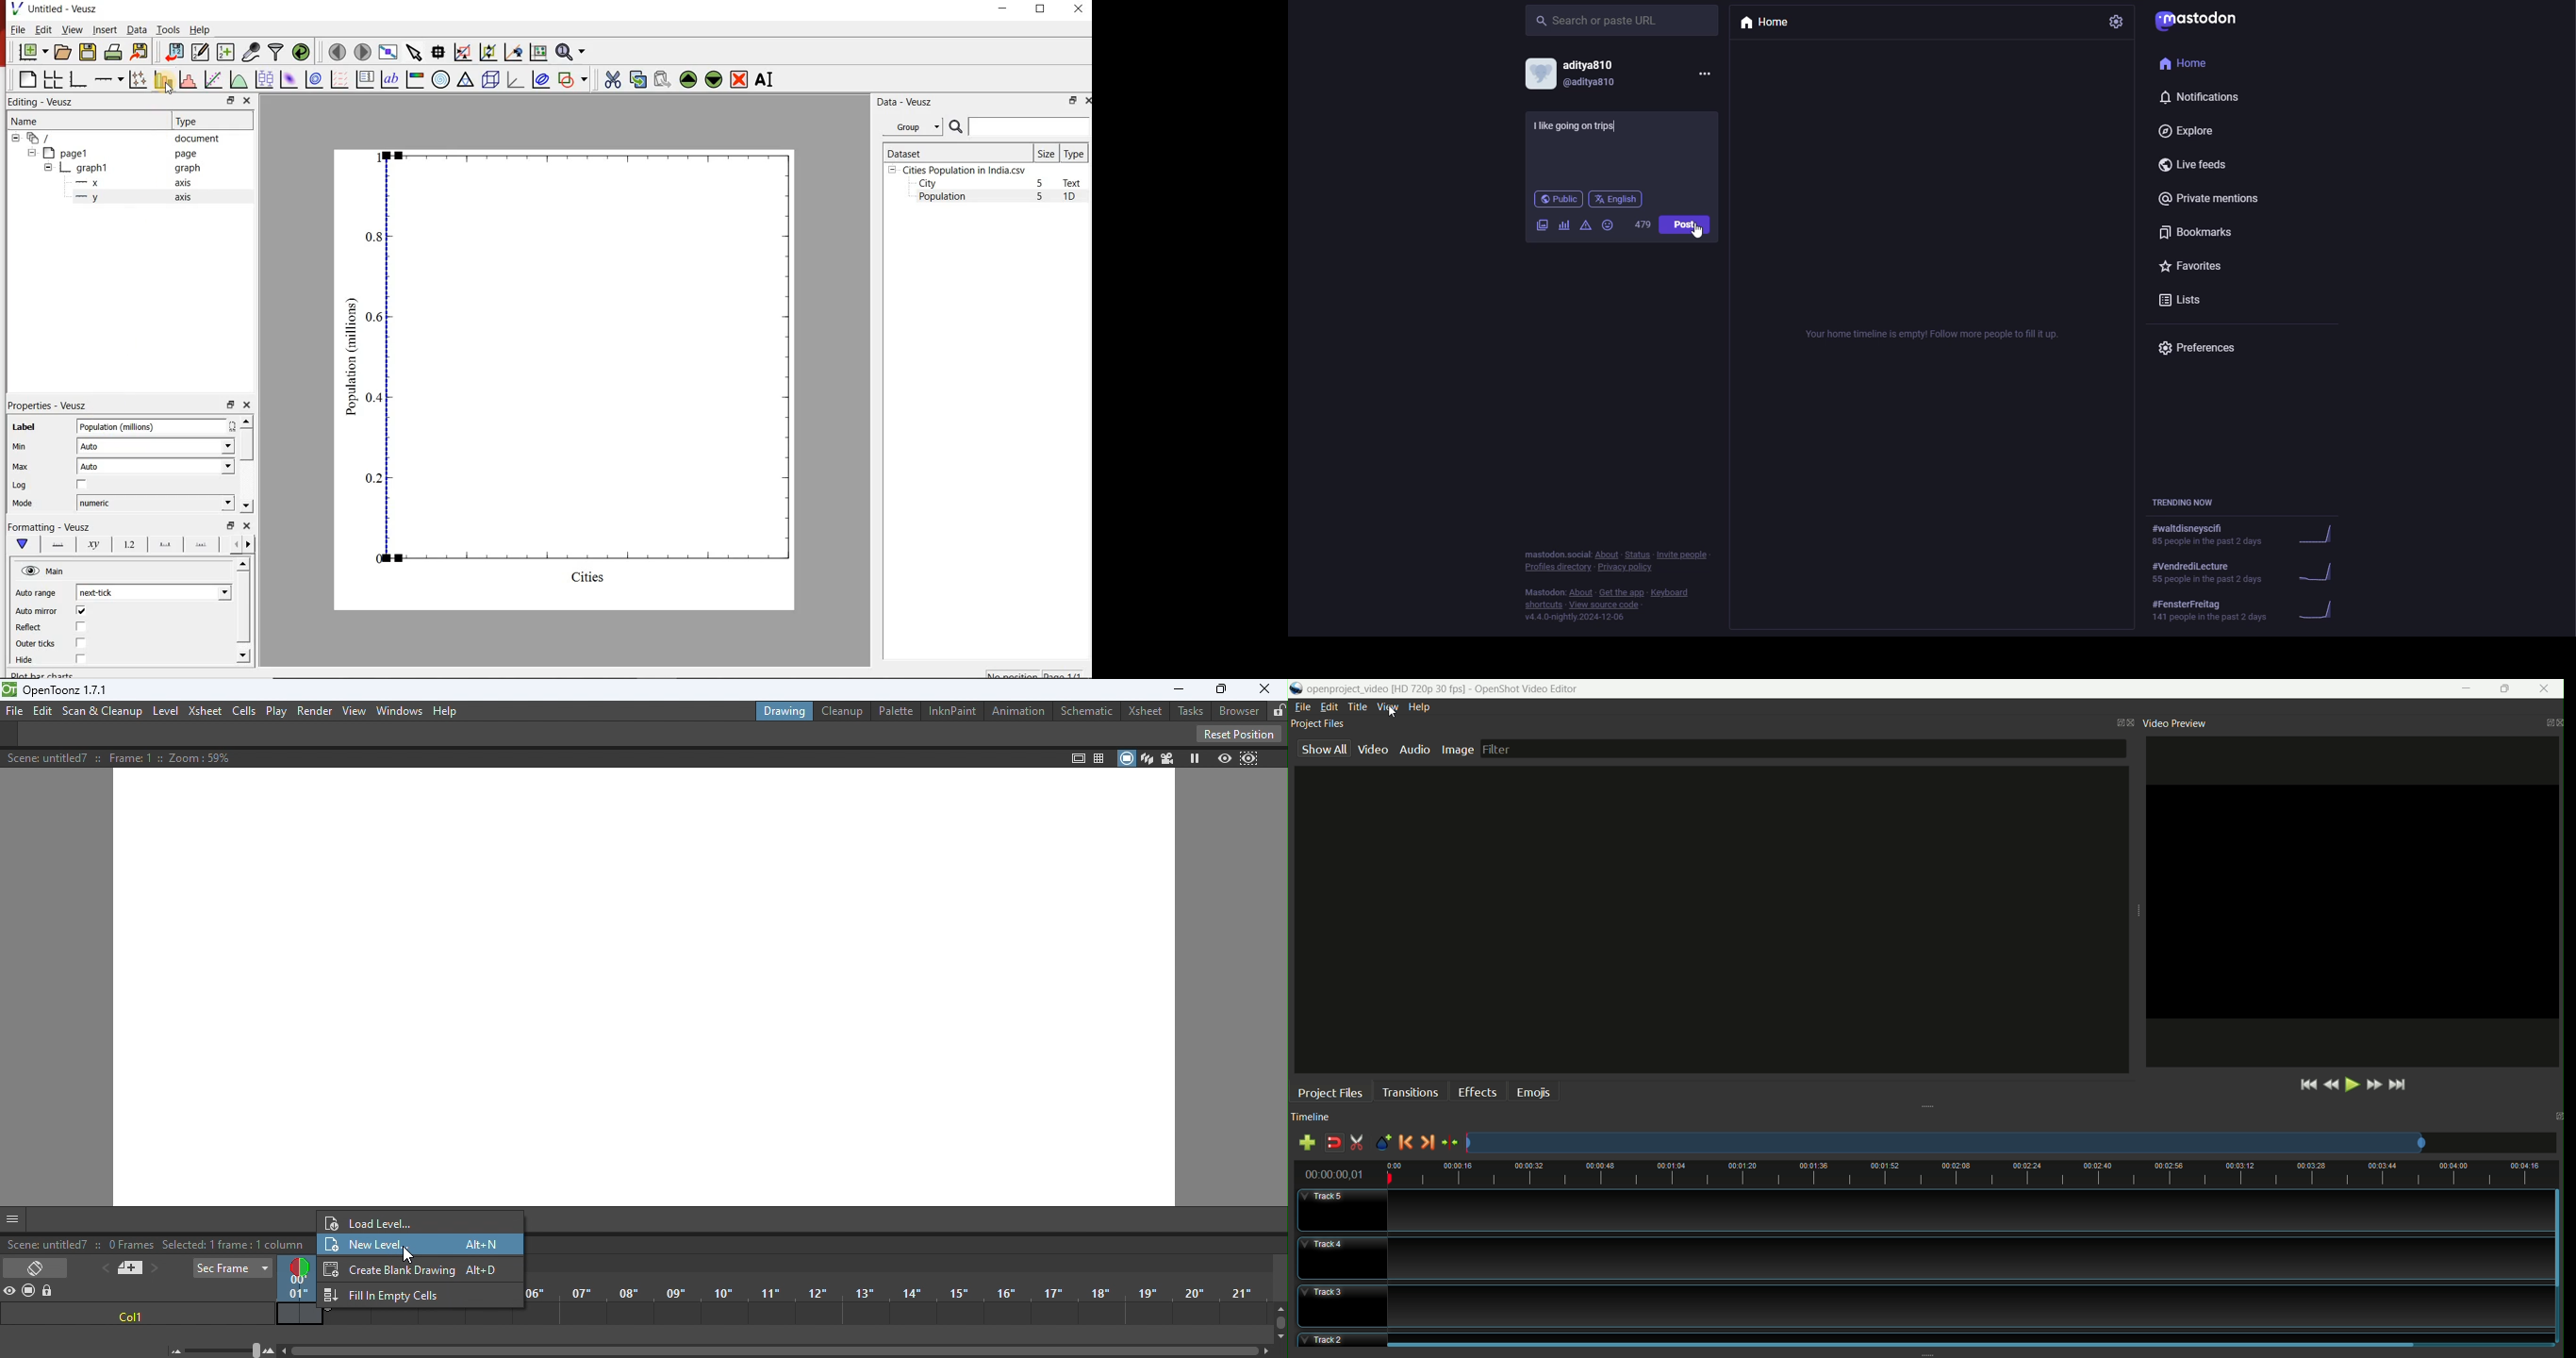  What do you see at coordinates (1558, 200) in the screenshot?
I see `public` at bounding box center [1558, 200].